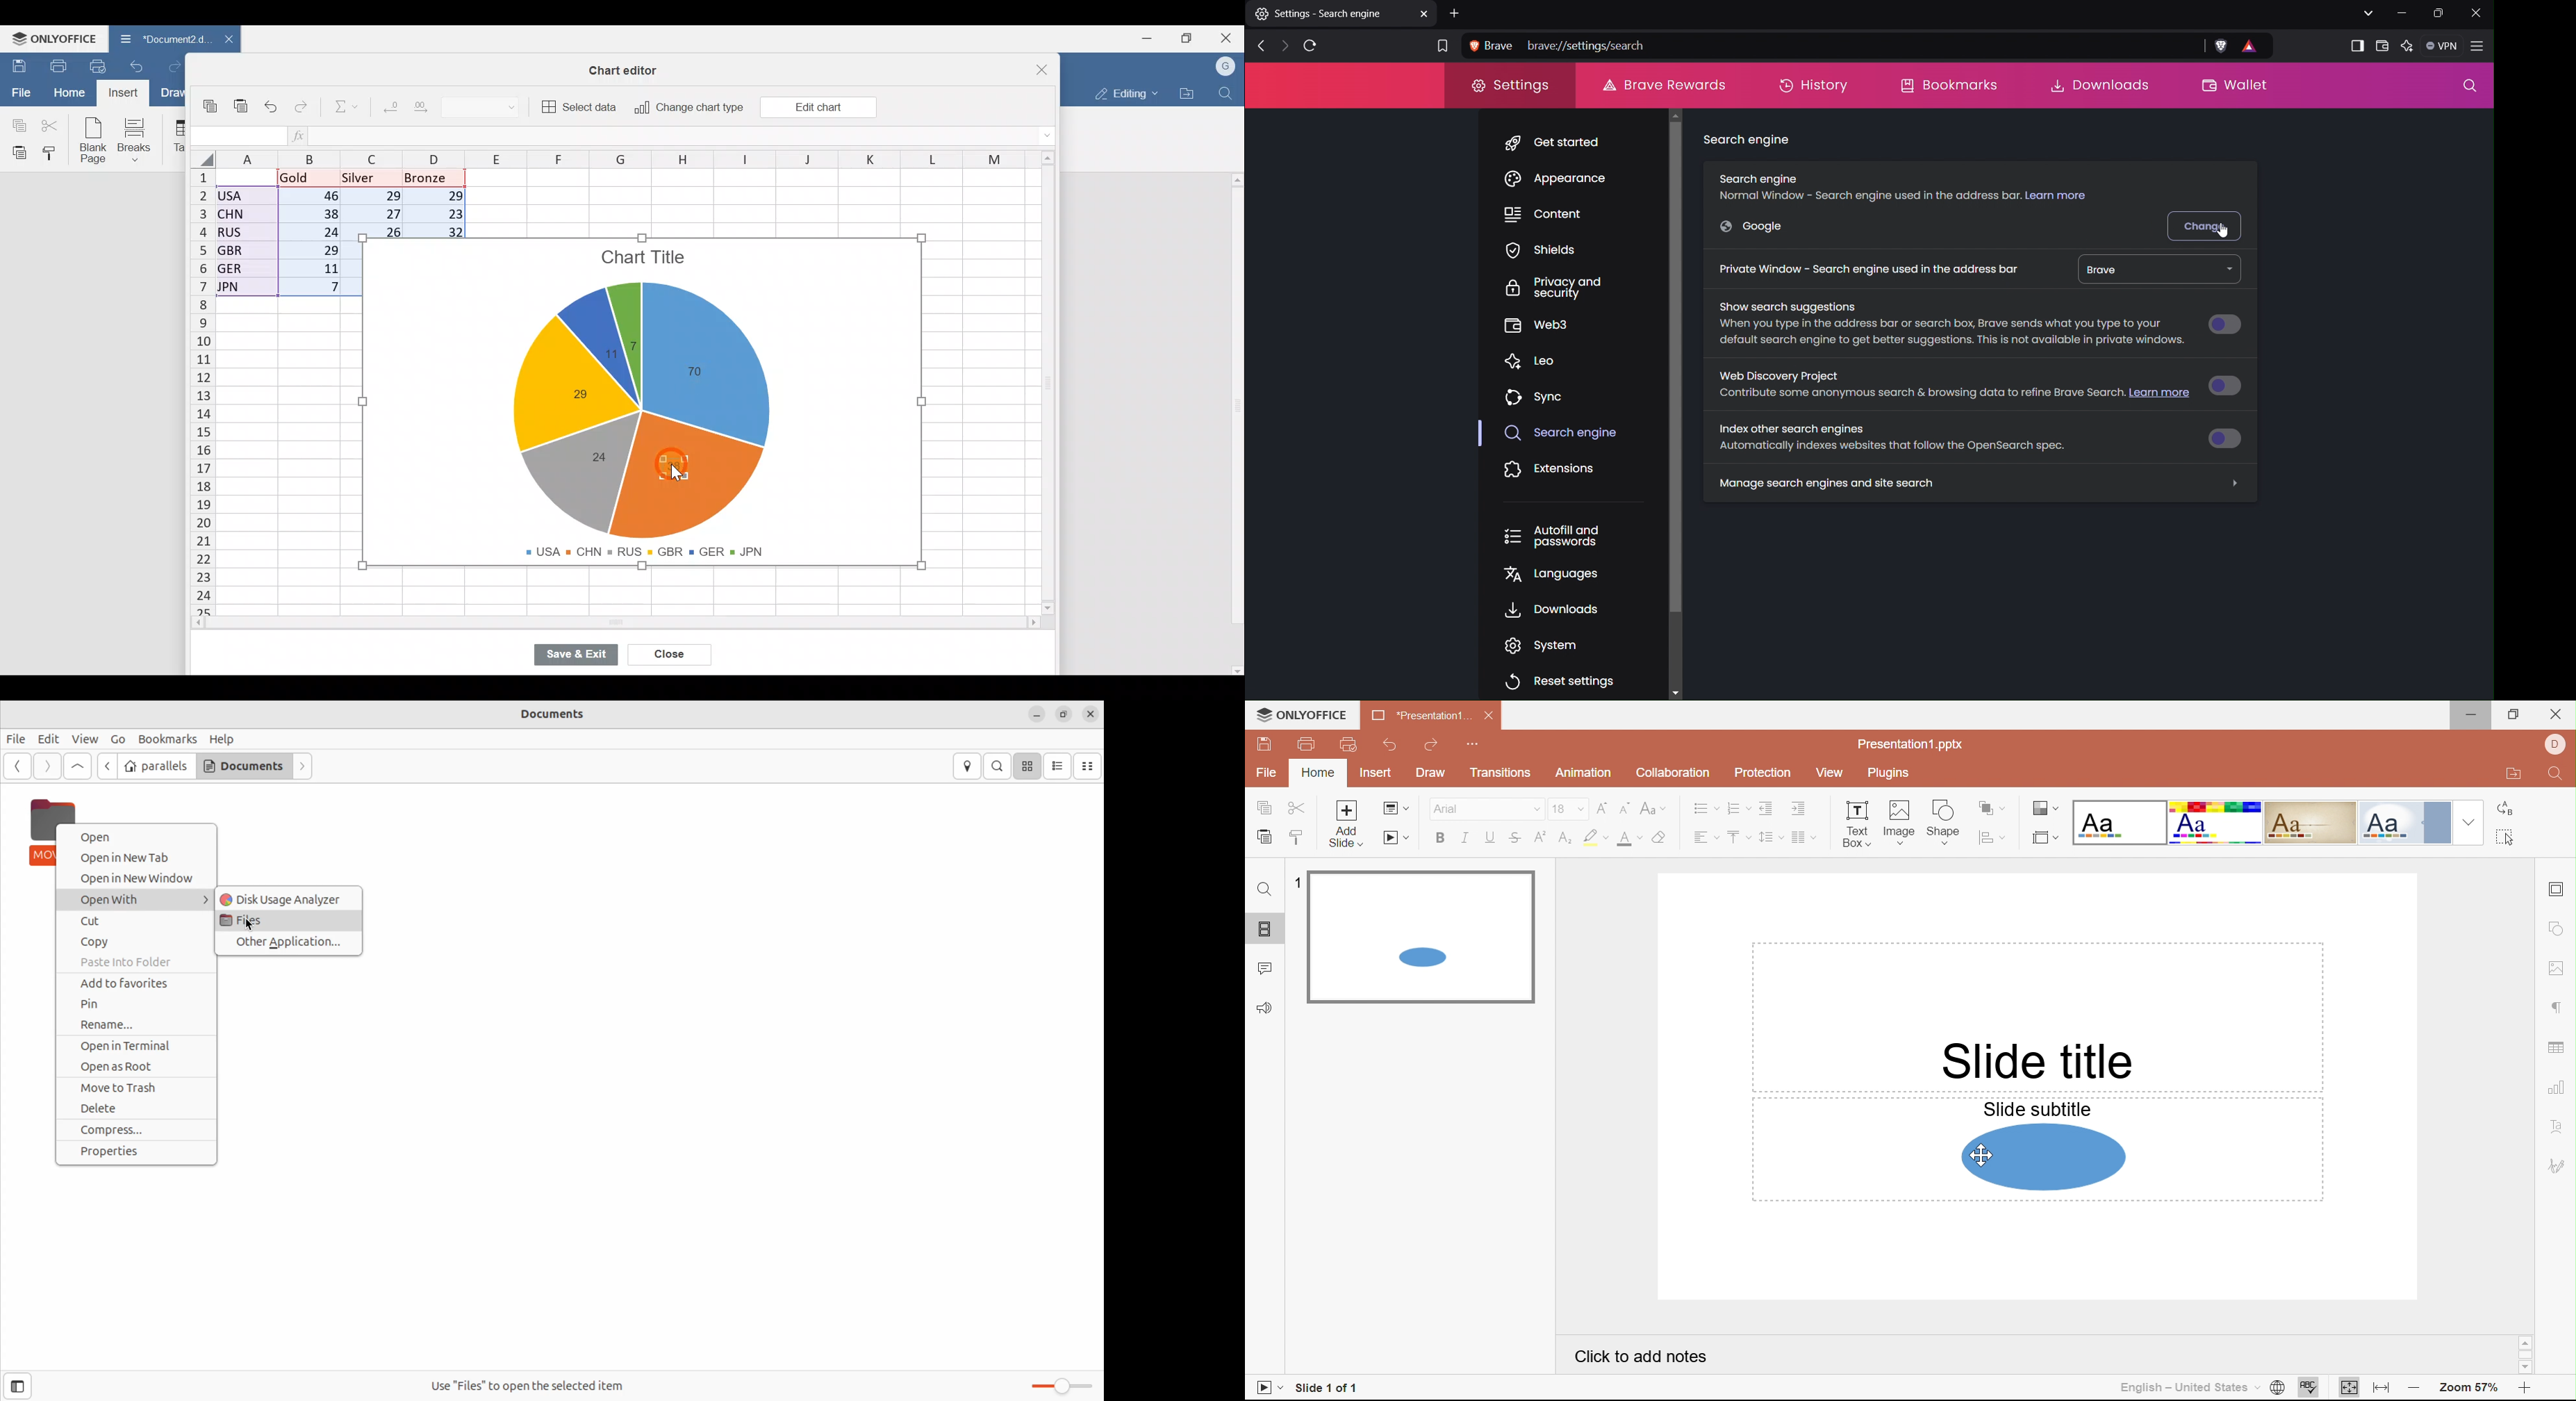 Image resolution: width=2576 pixels, height=1428 pixels. I want to click on Shape, so click(1943, 823).